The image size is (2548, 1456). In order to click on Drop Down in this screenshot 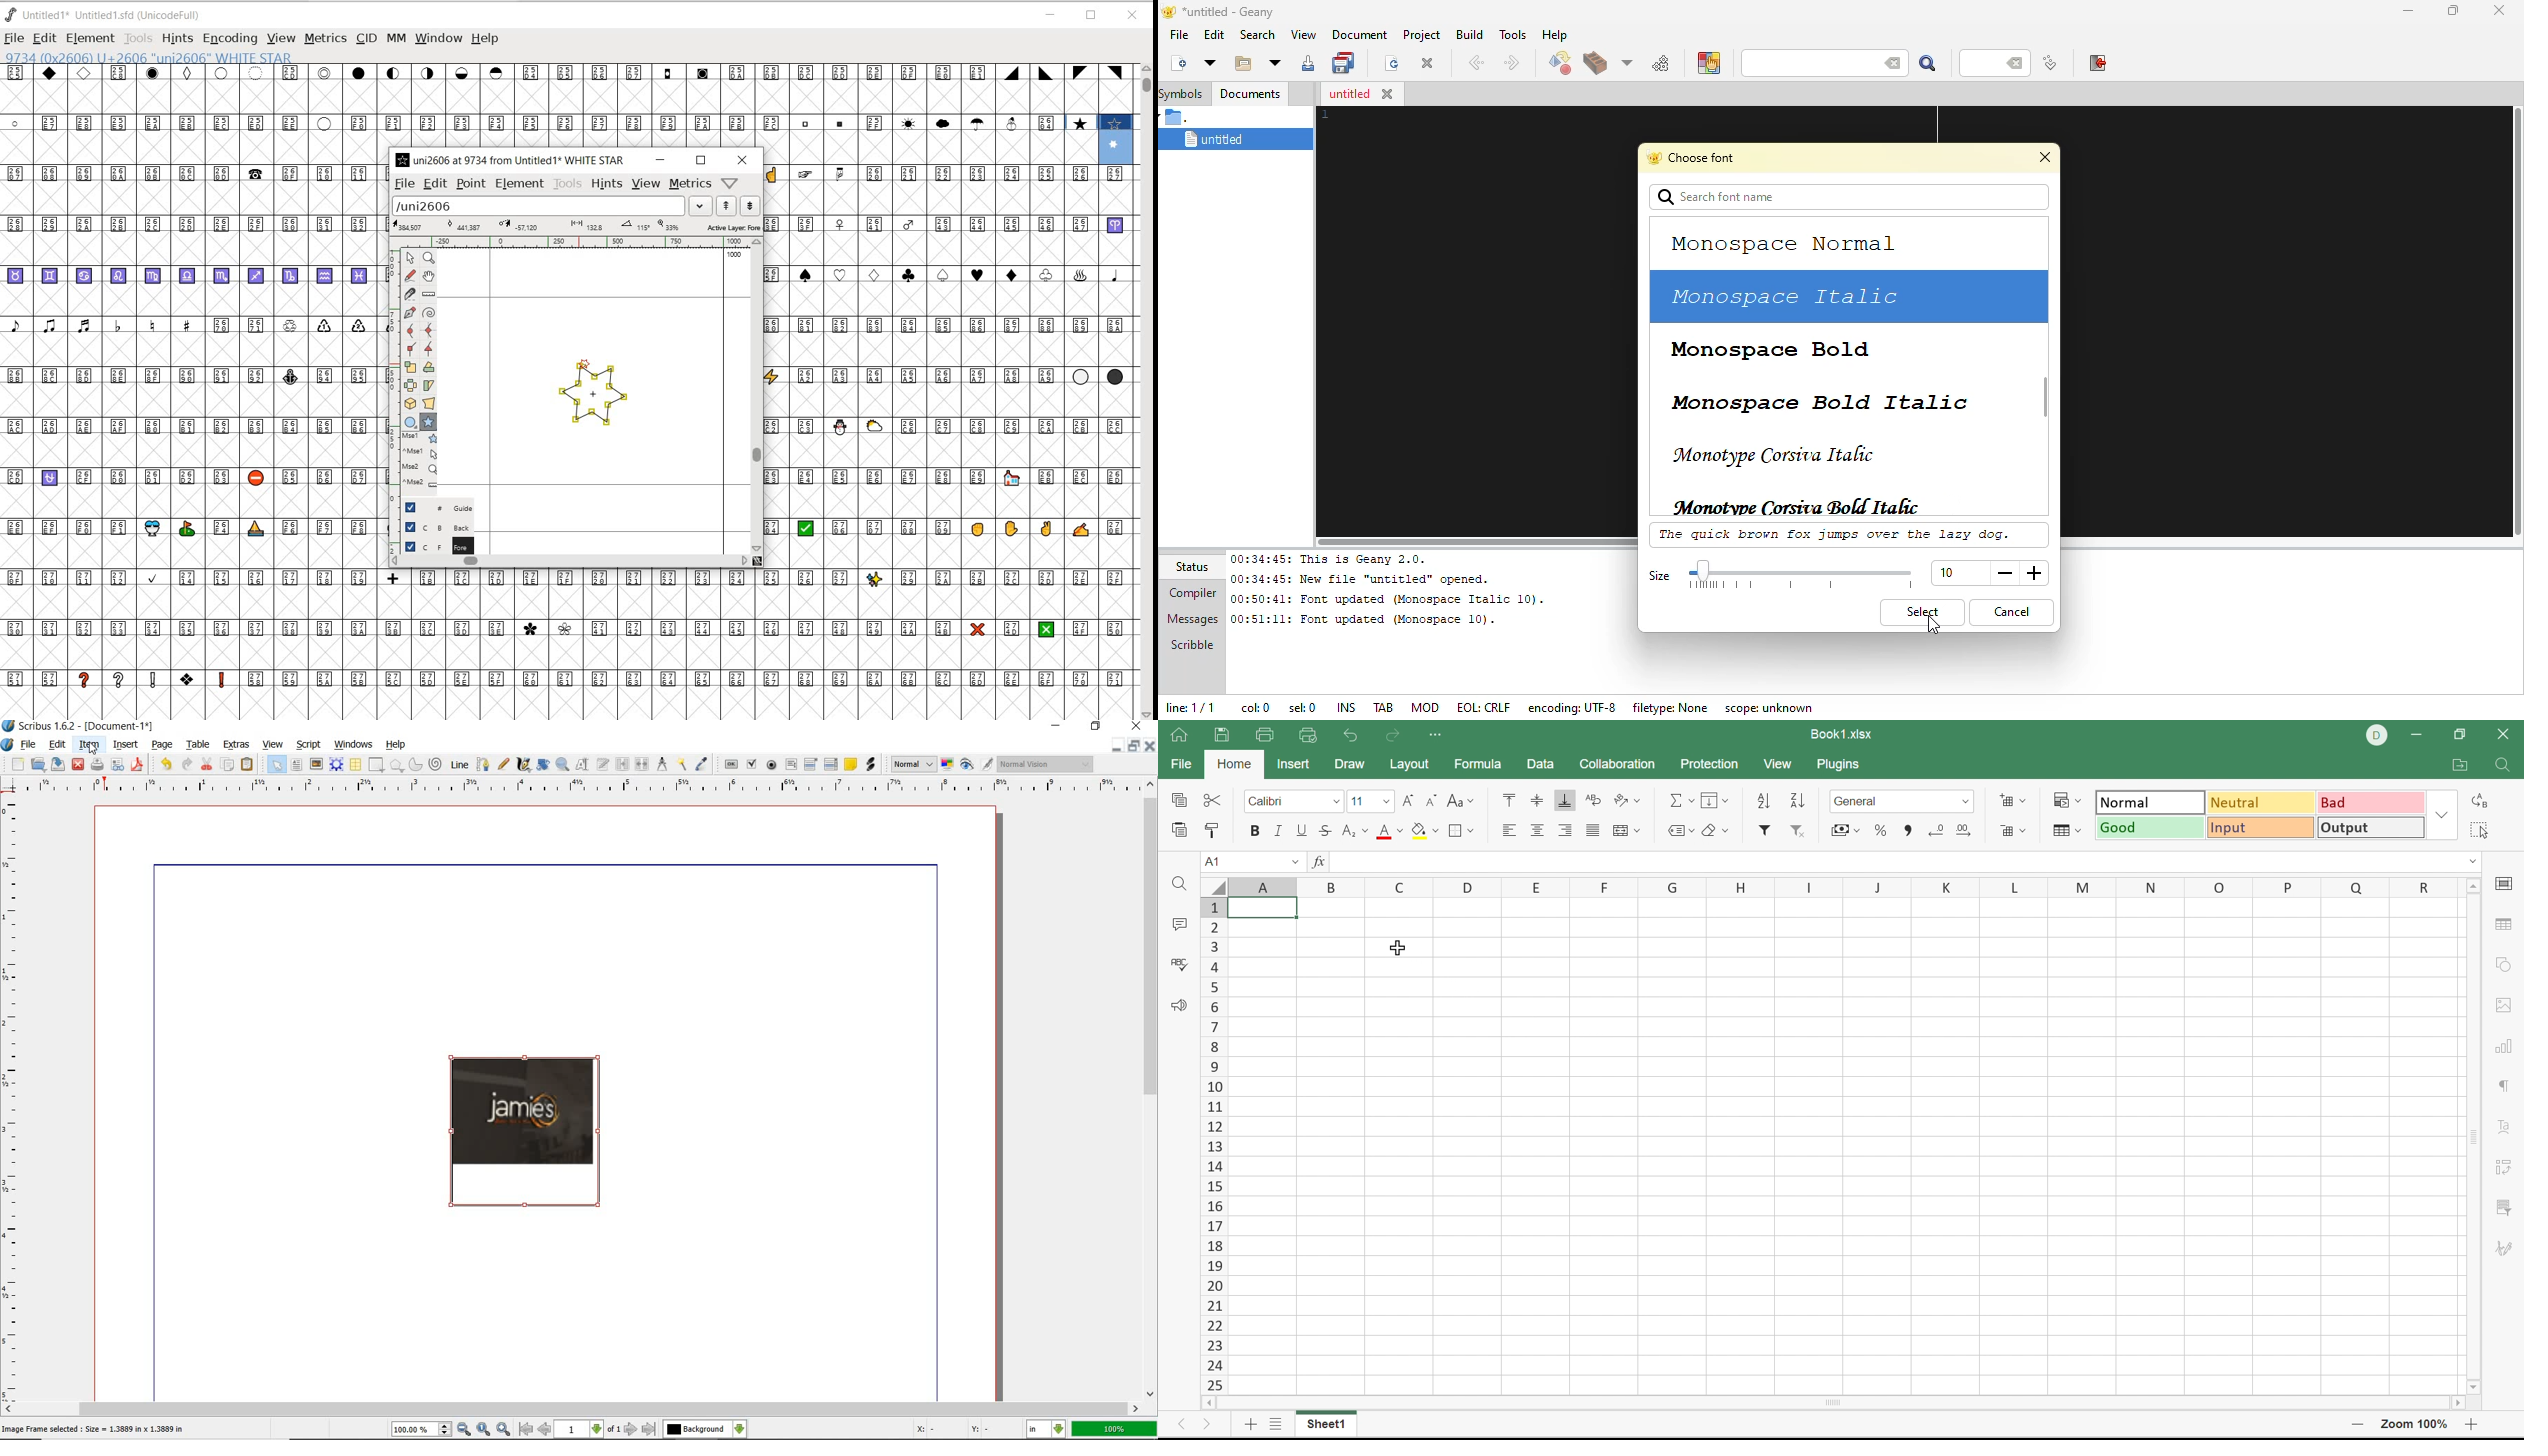, I will do `click(1338, 800)`.